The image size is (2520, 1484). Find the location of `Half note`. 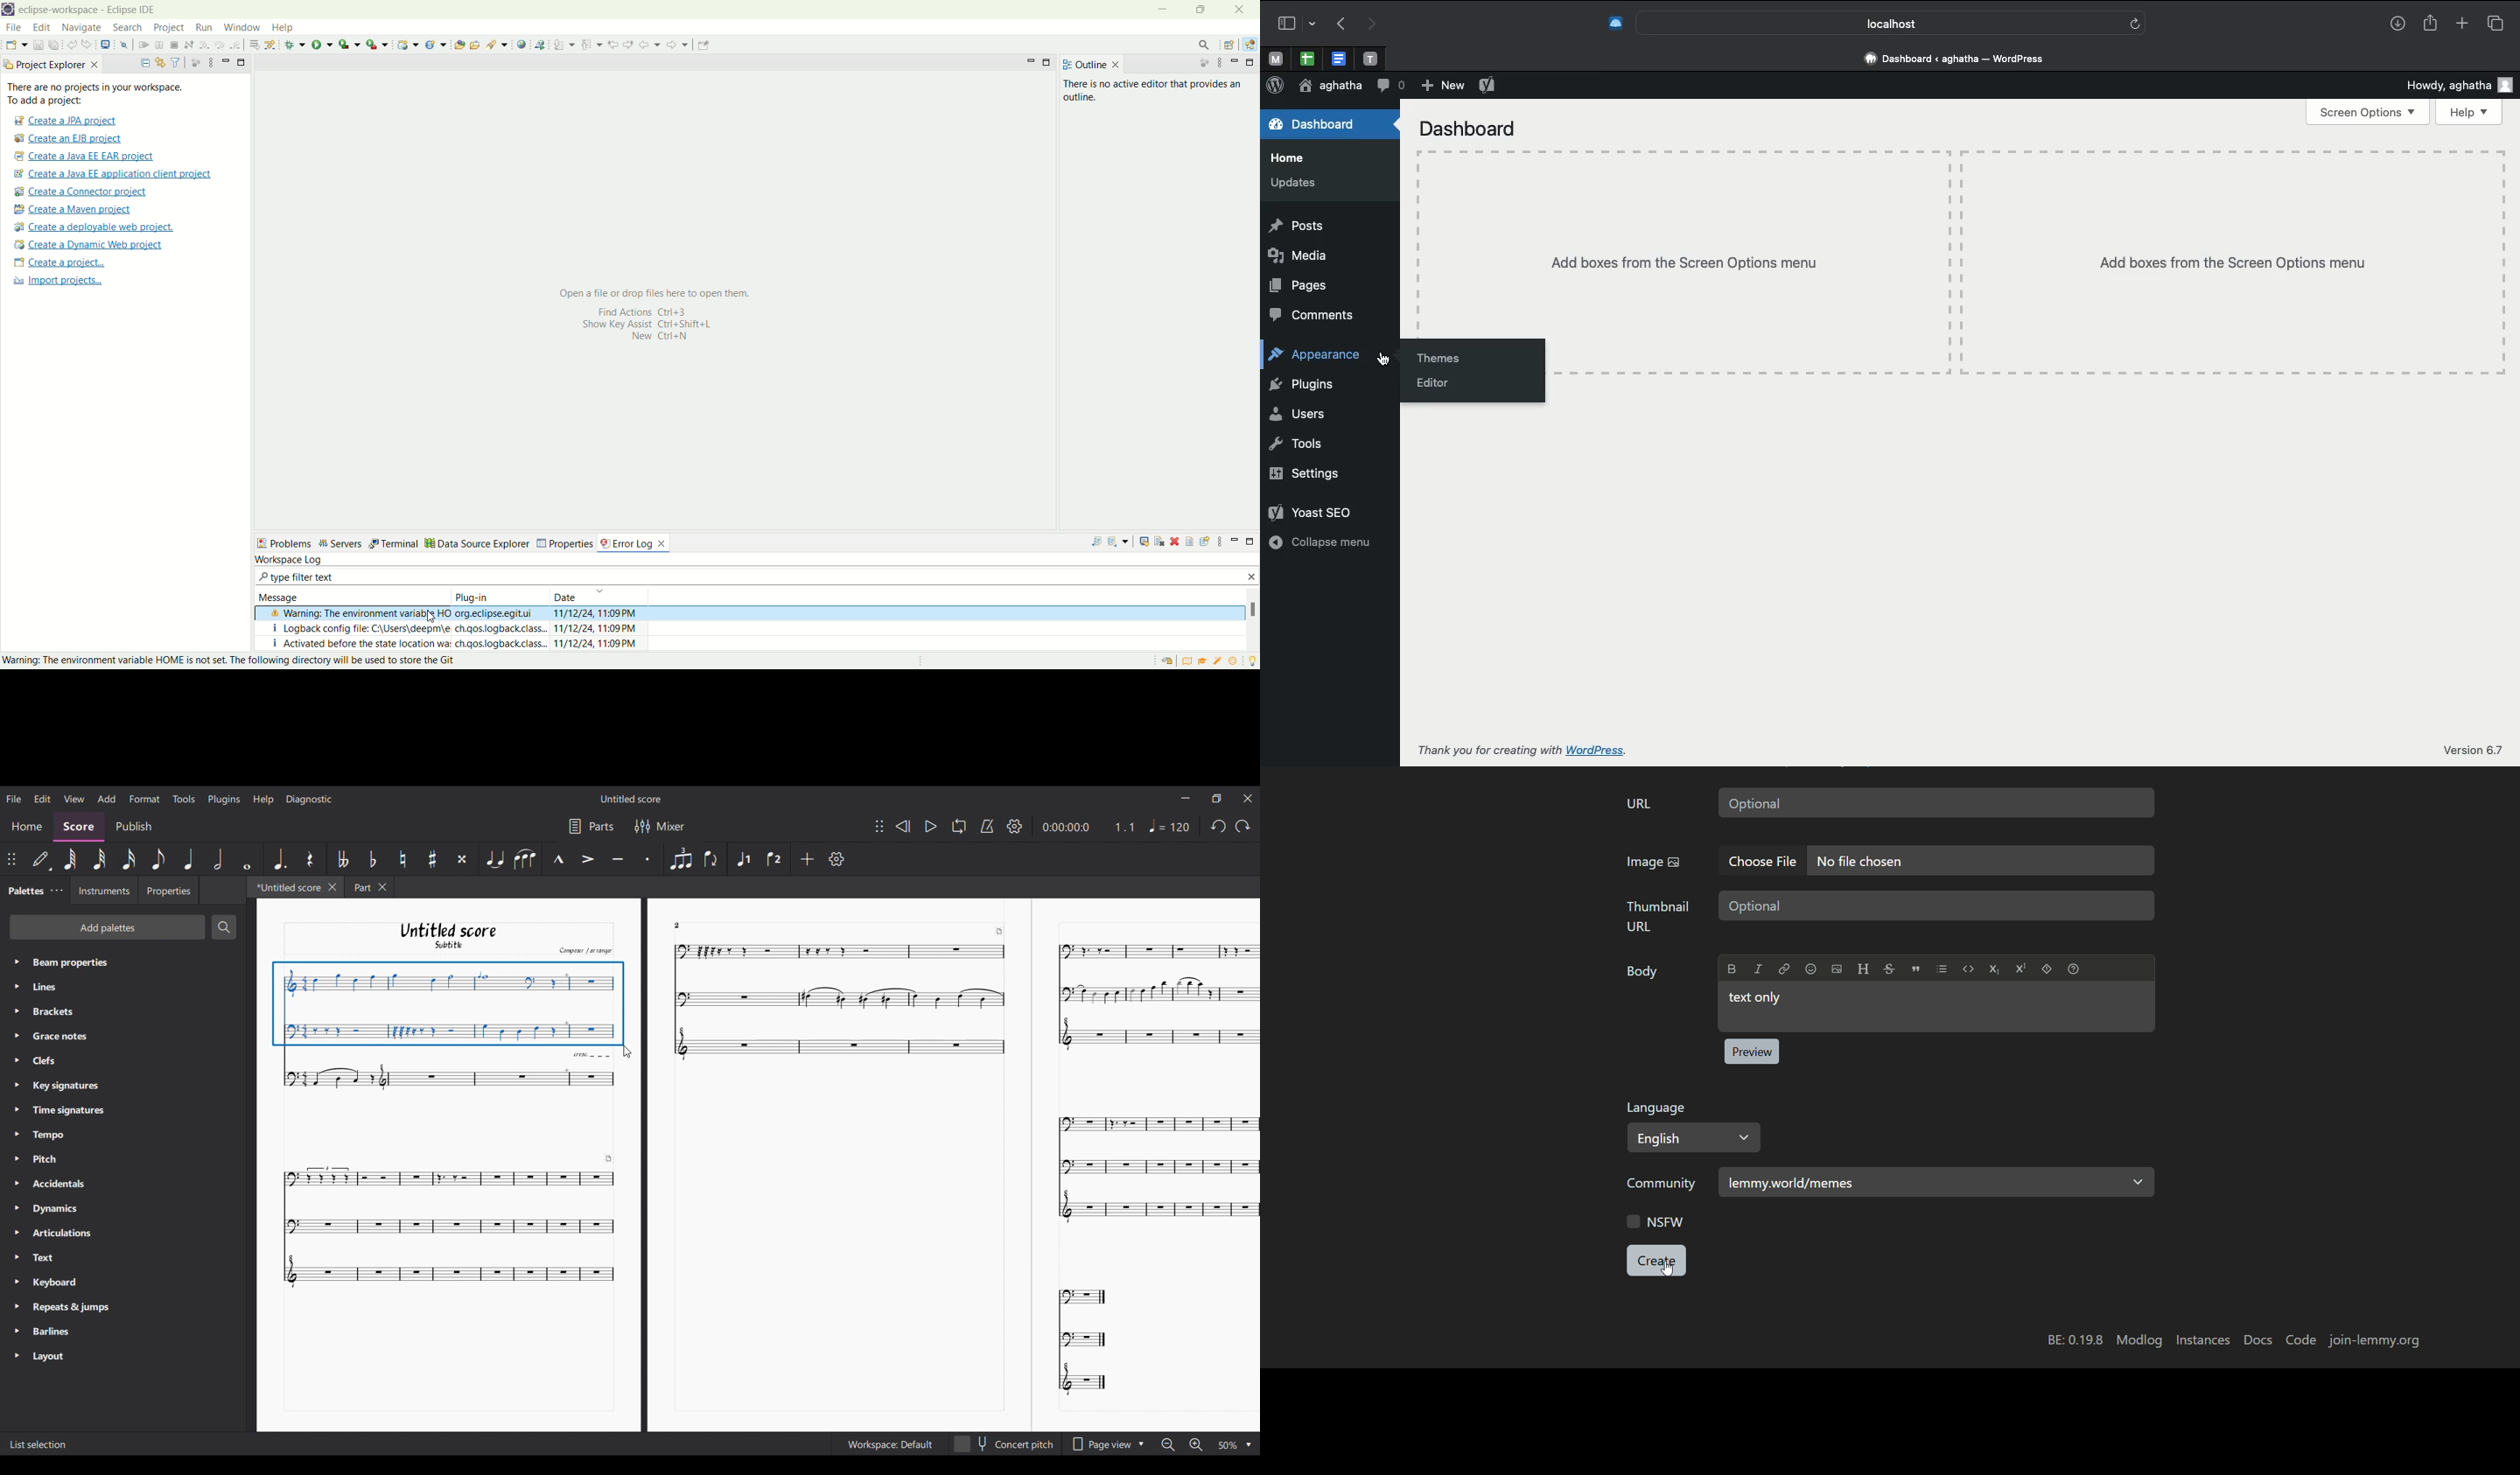

Half note is located at coordinates (219, 859).